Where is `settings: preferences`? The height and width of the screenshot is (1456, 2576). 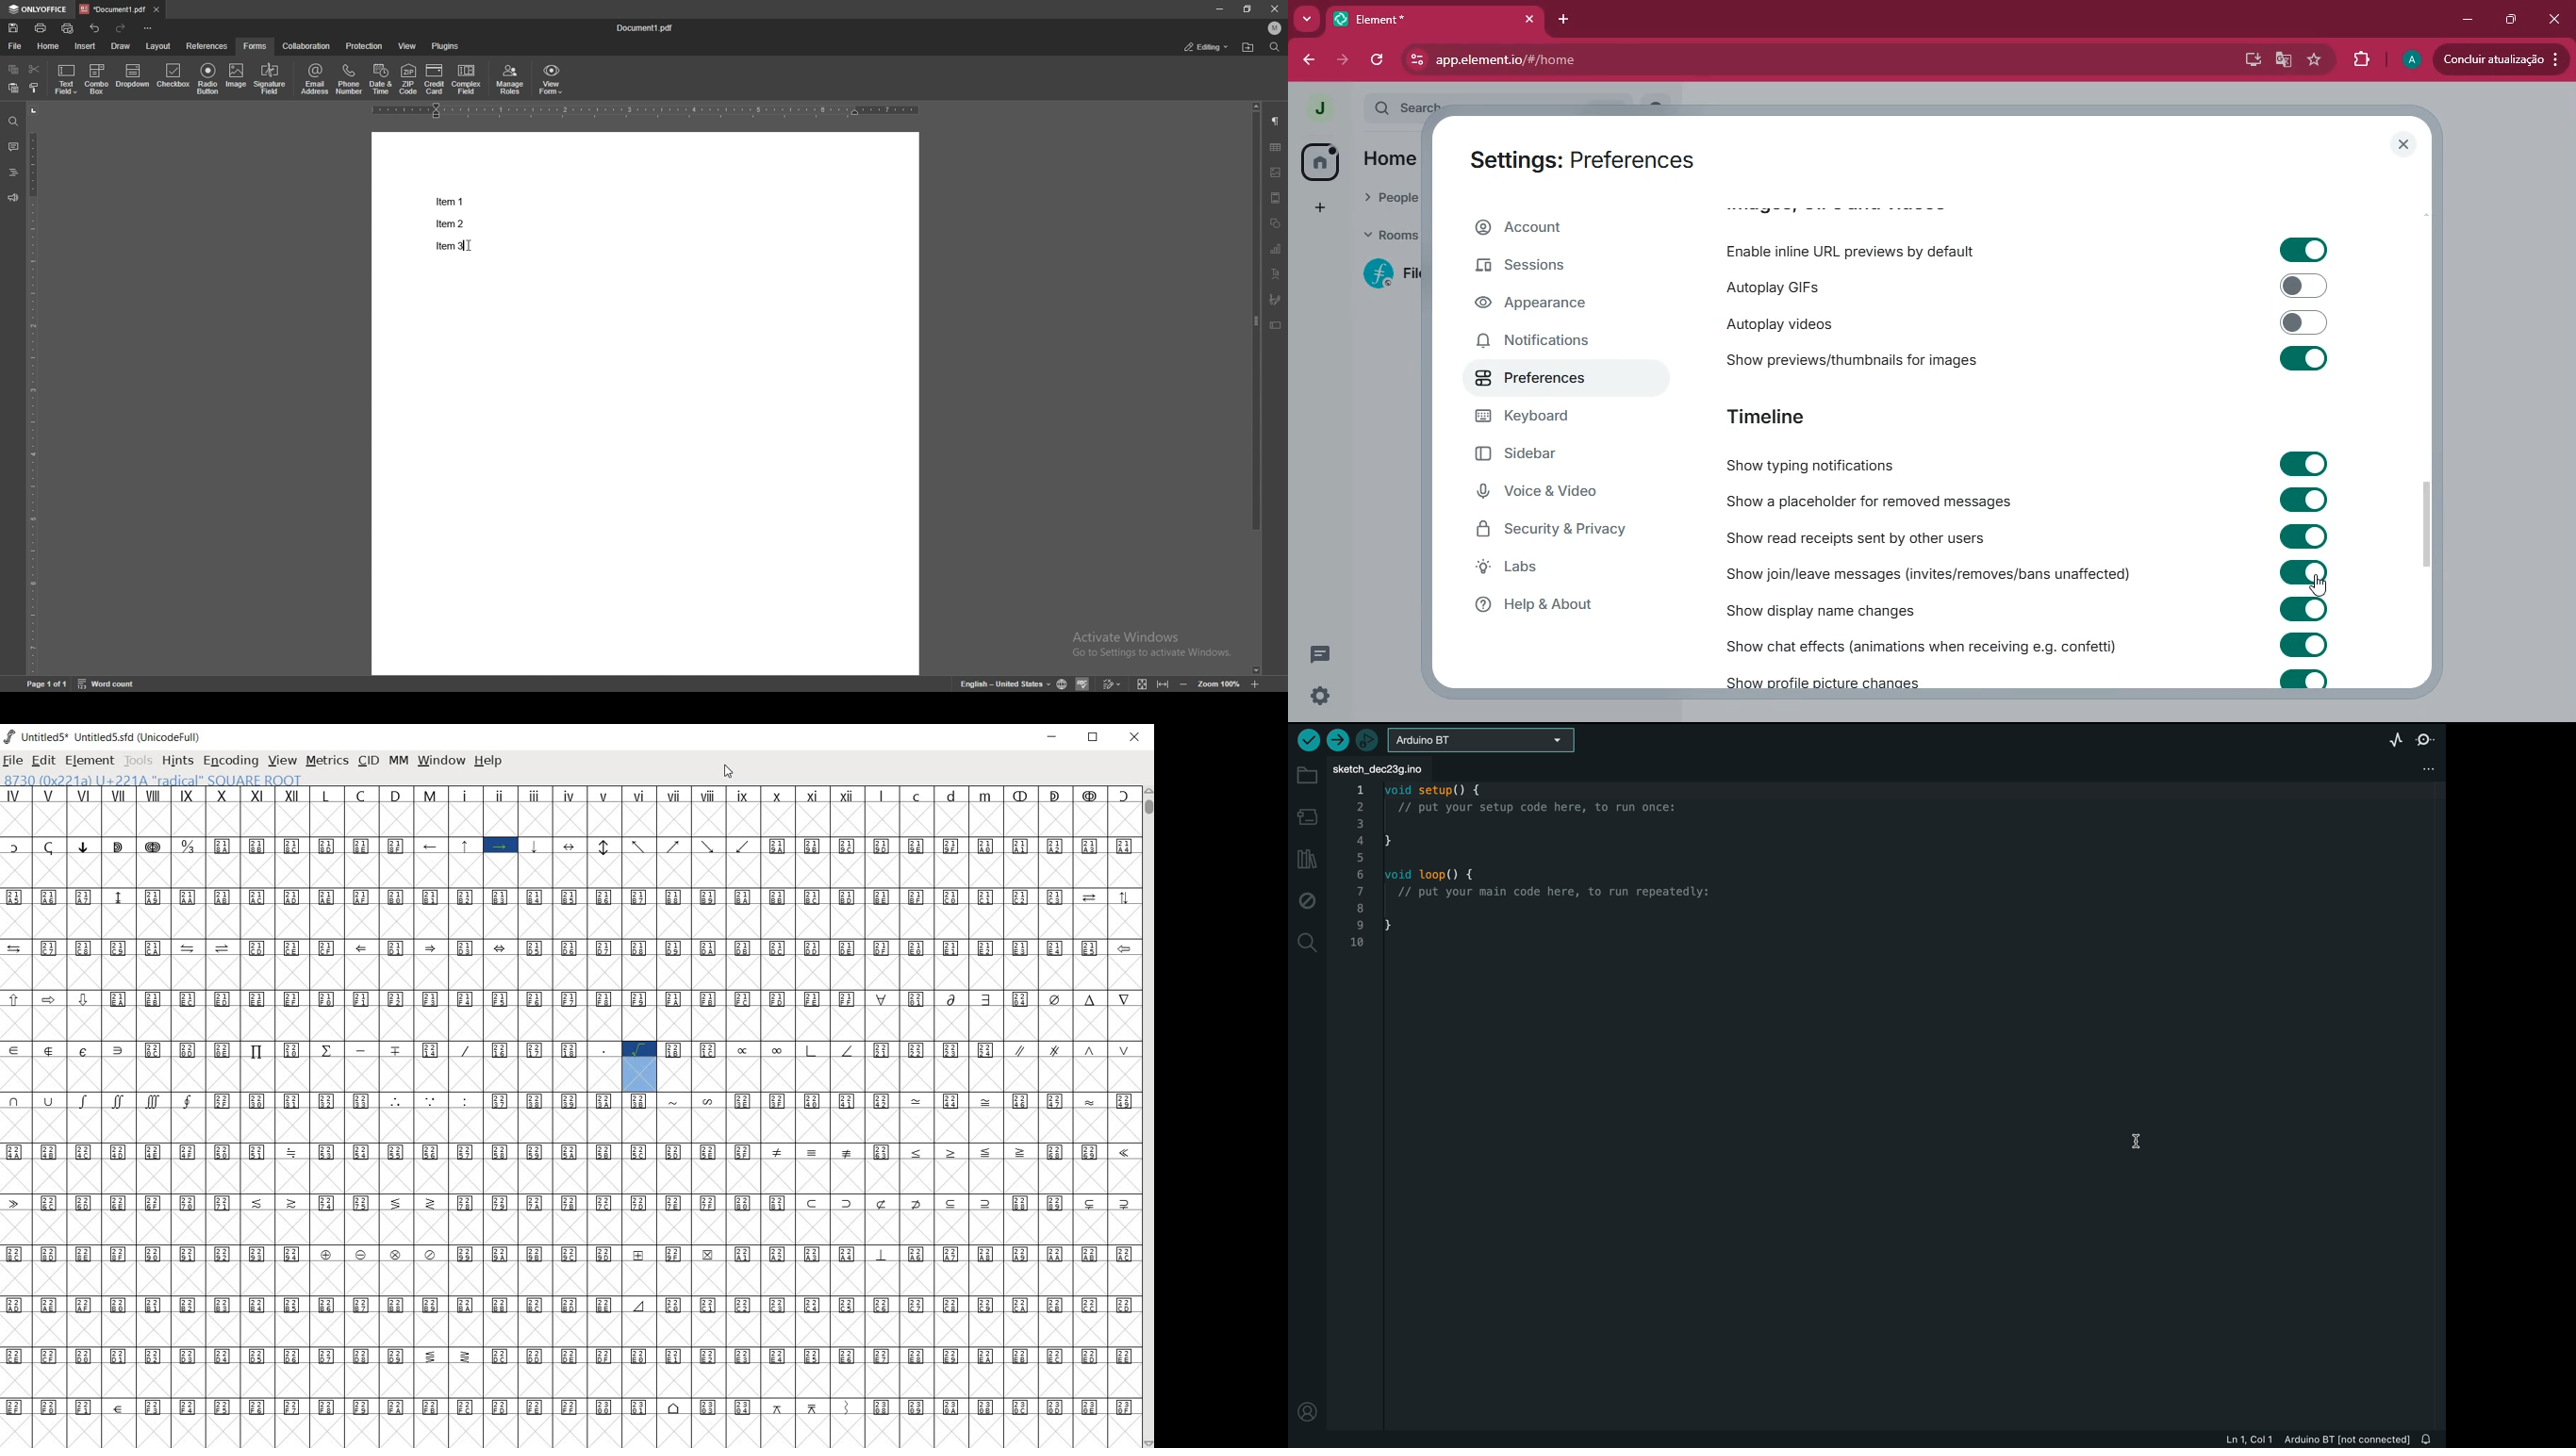 settings: preferences is located at coordinates (1580, 159).